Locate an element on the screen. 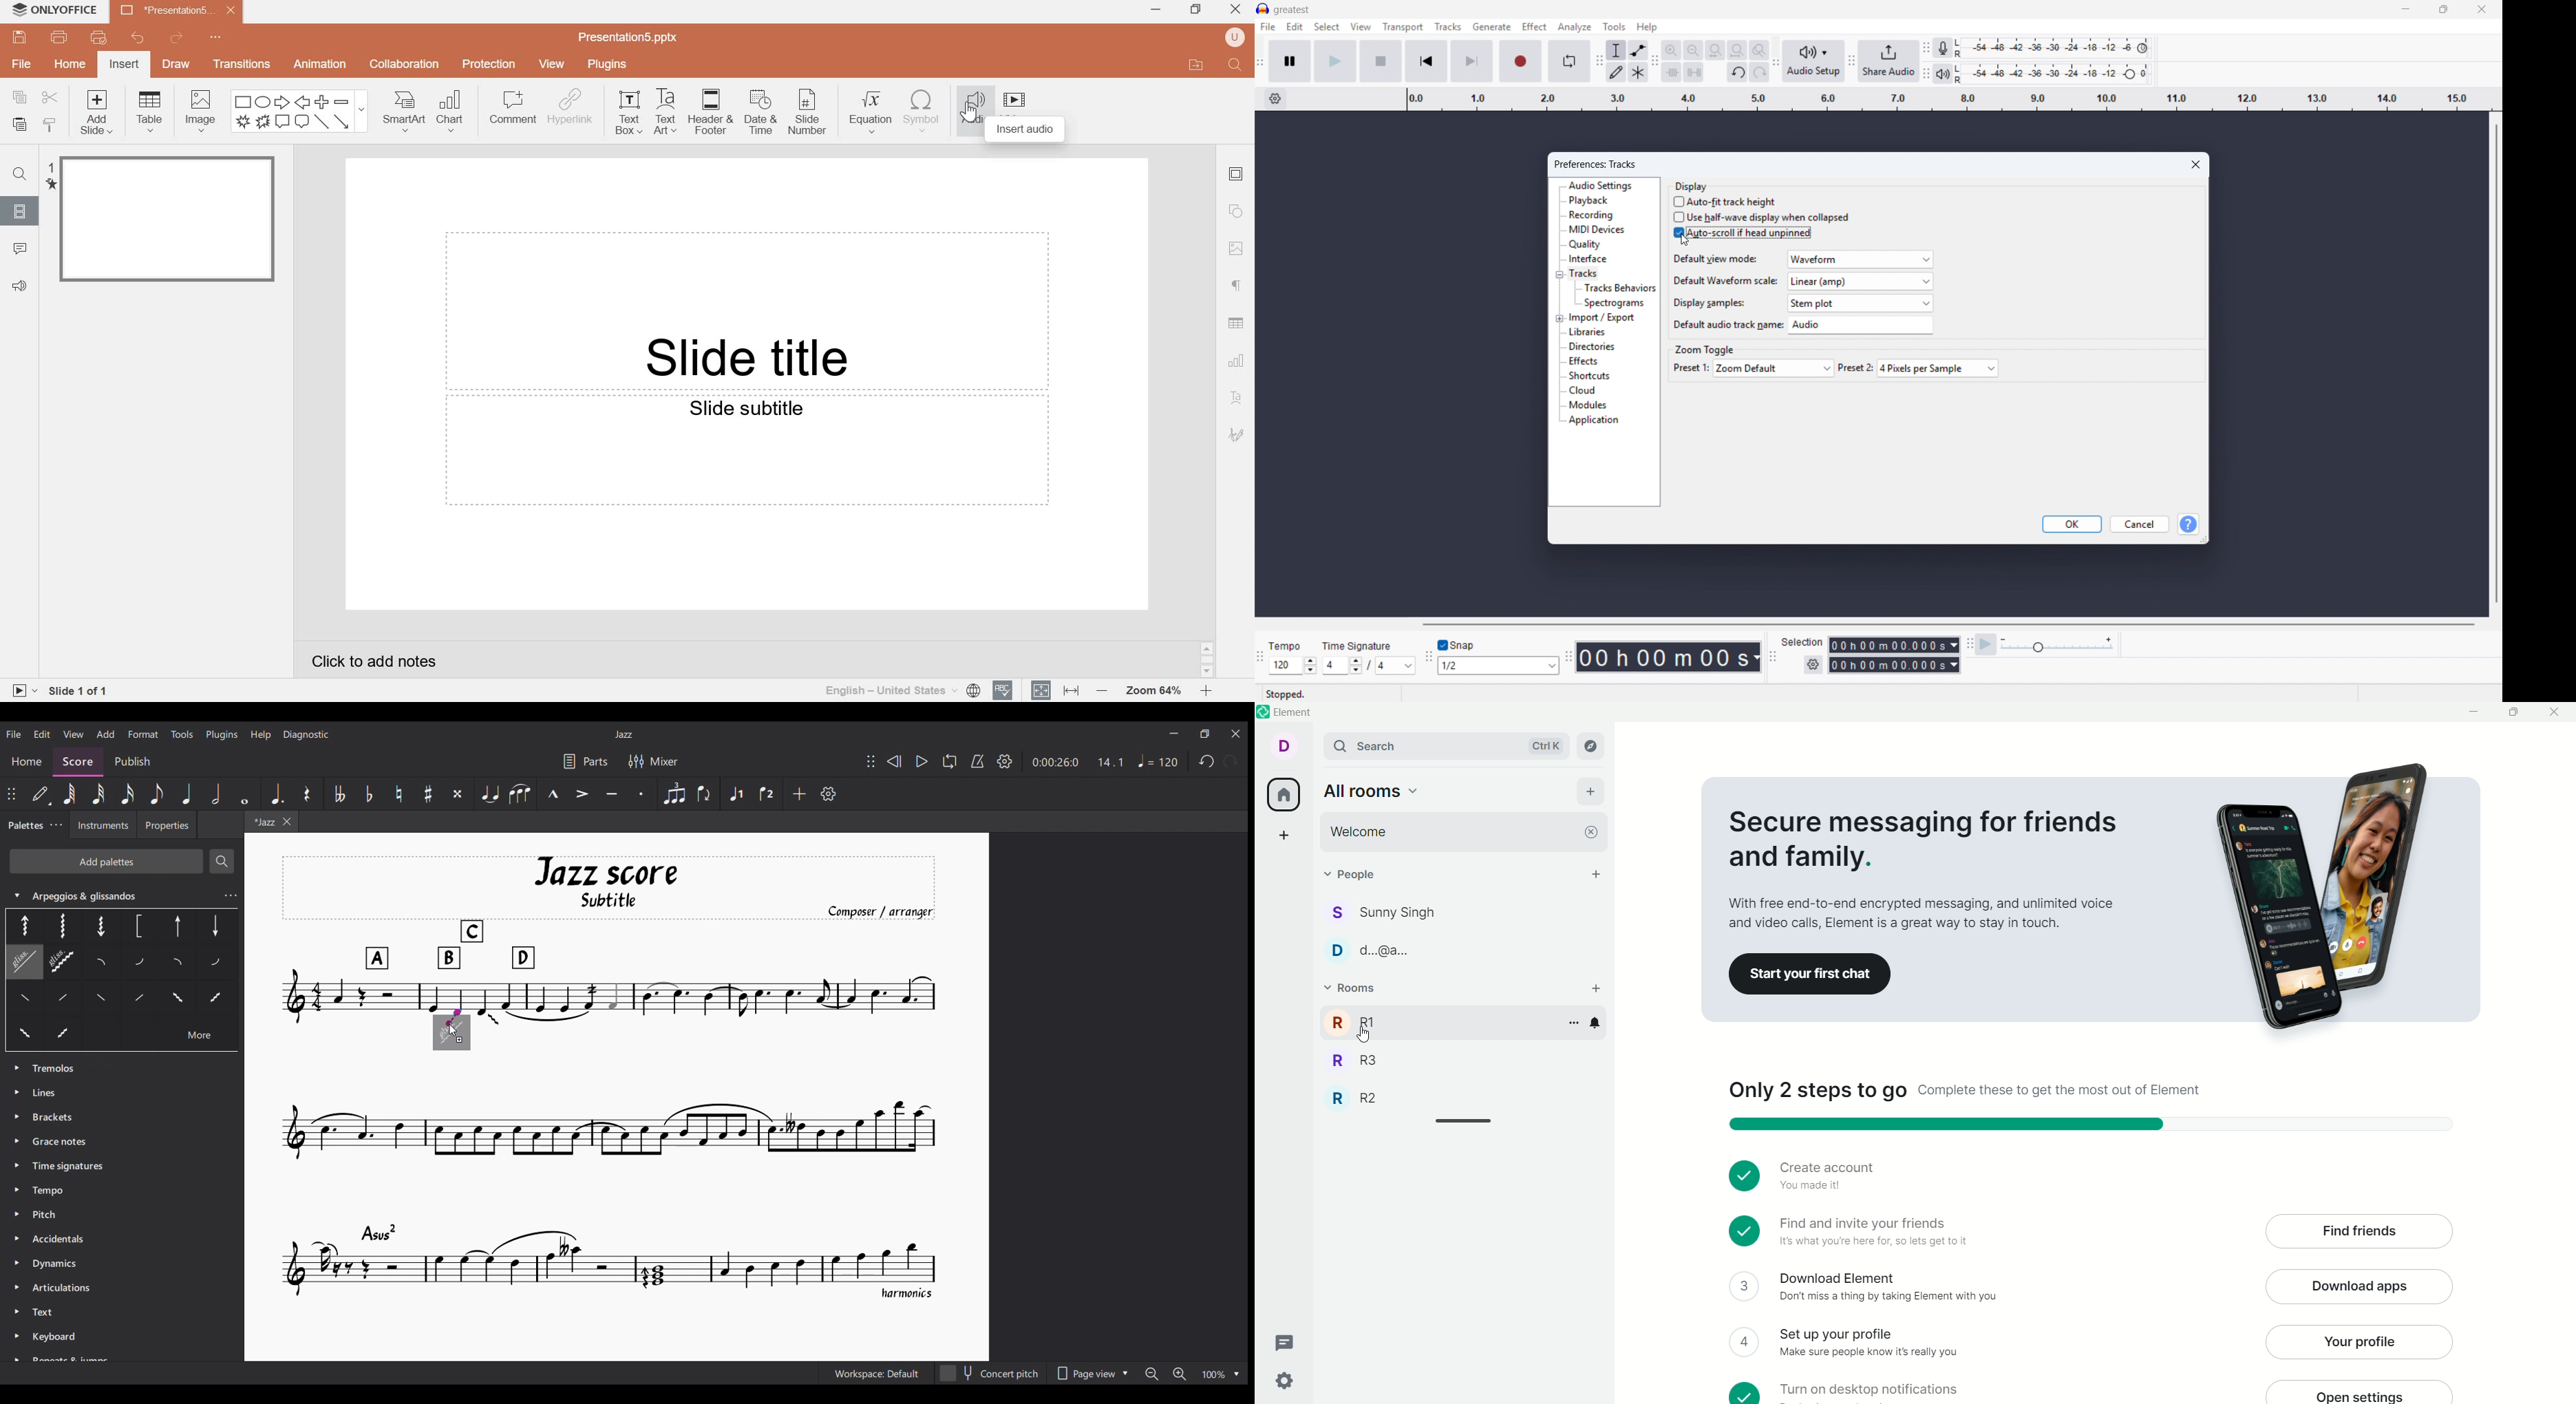 The width and height of the screenshot is (2576, 1428). Expand  is located at coordinates (1560, 318).